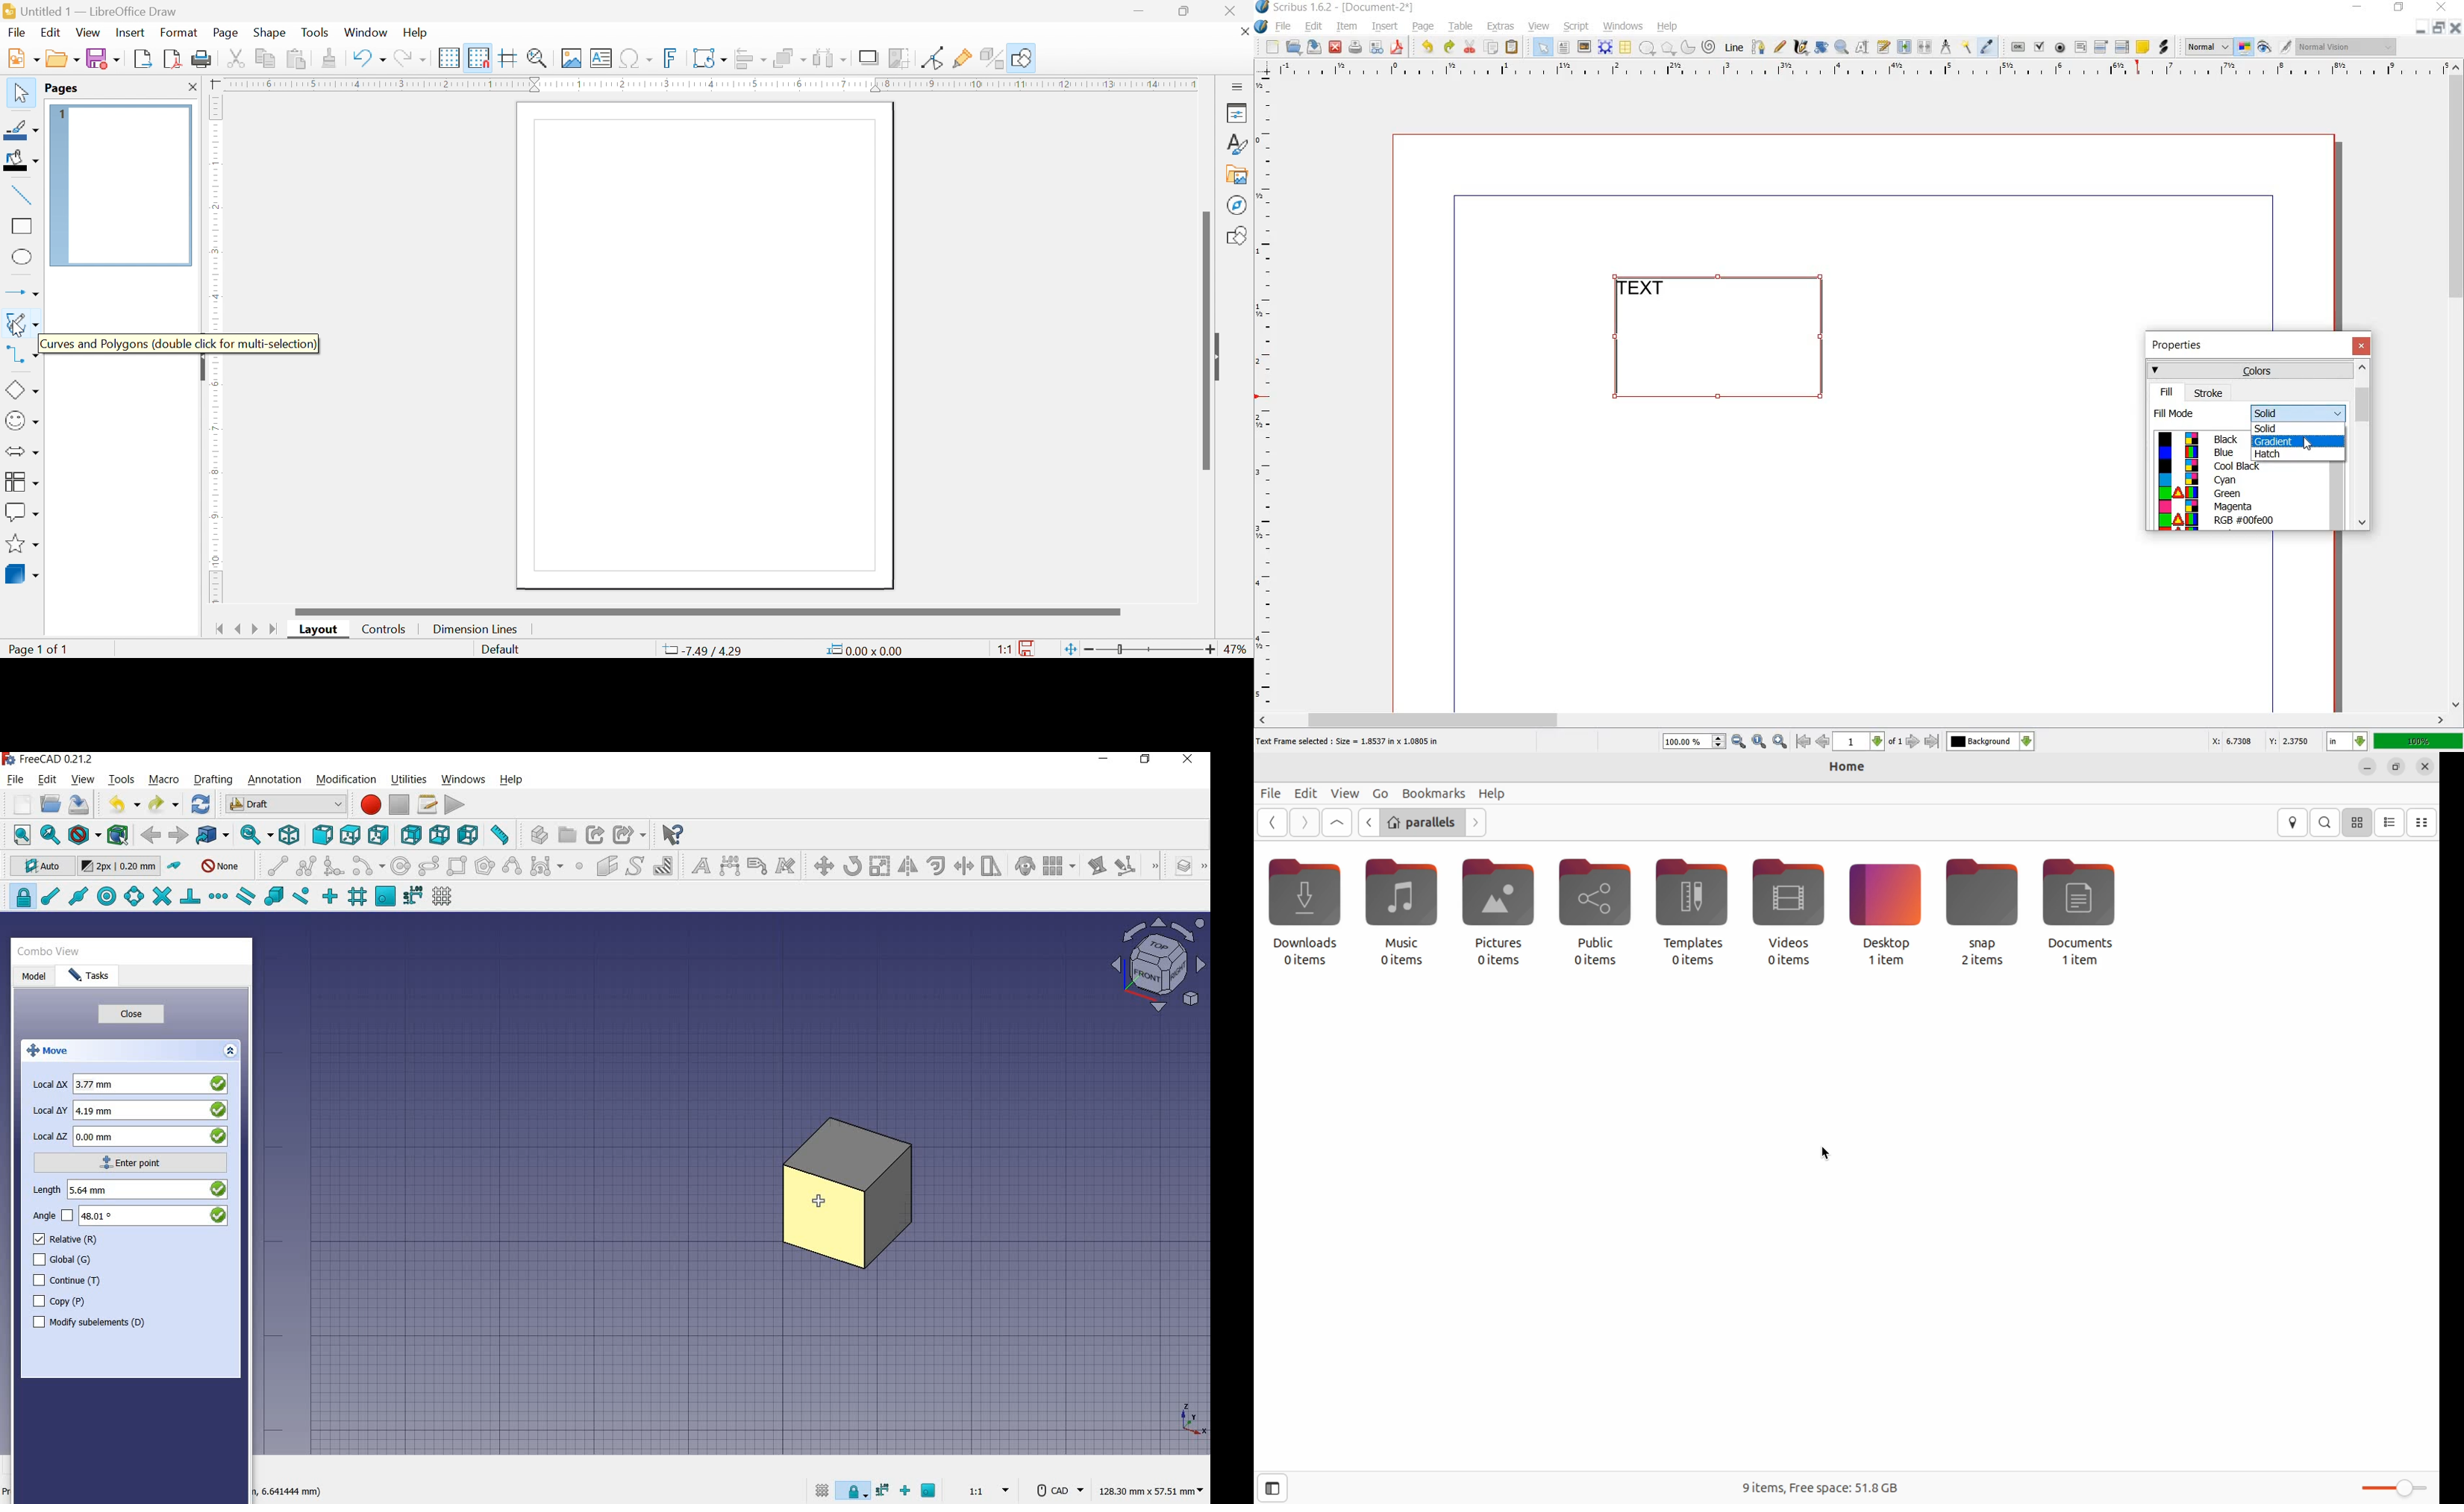 This screenshot has width=2464, height=1512. Describe the element at coordinates (1184, 867) in the screenshot. I see `manage layers` at that location.